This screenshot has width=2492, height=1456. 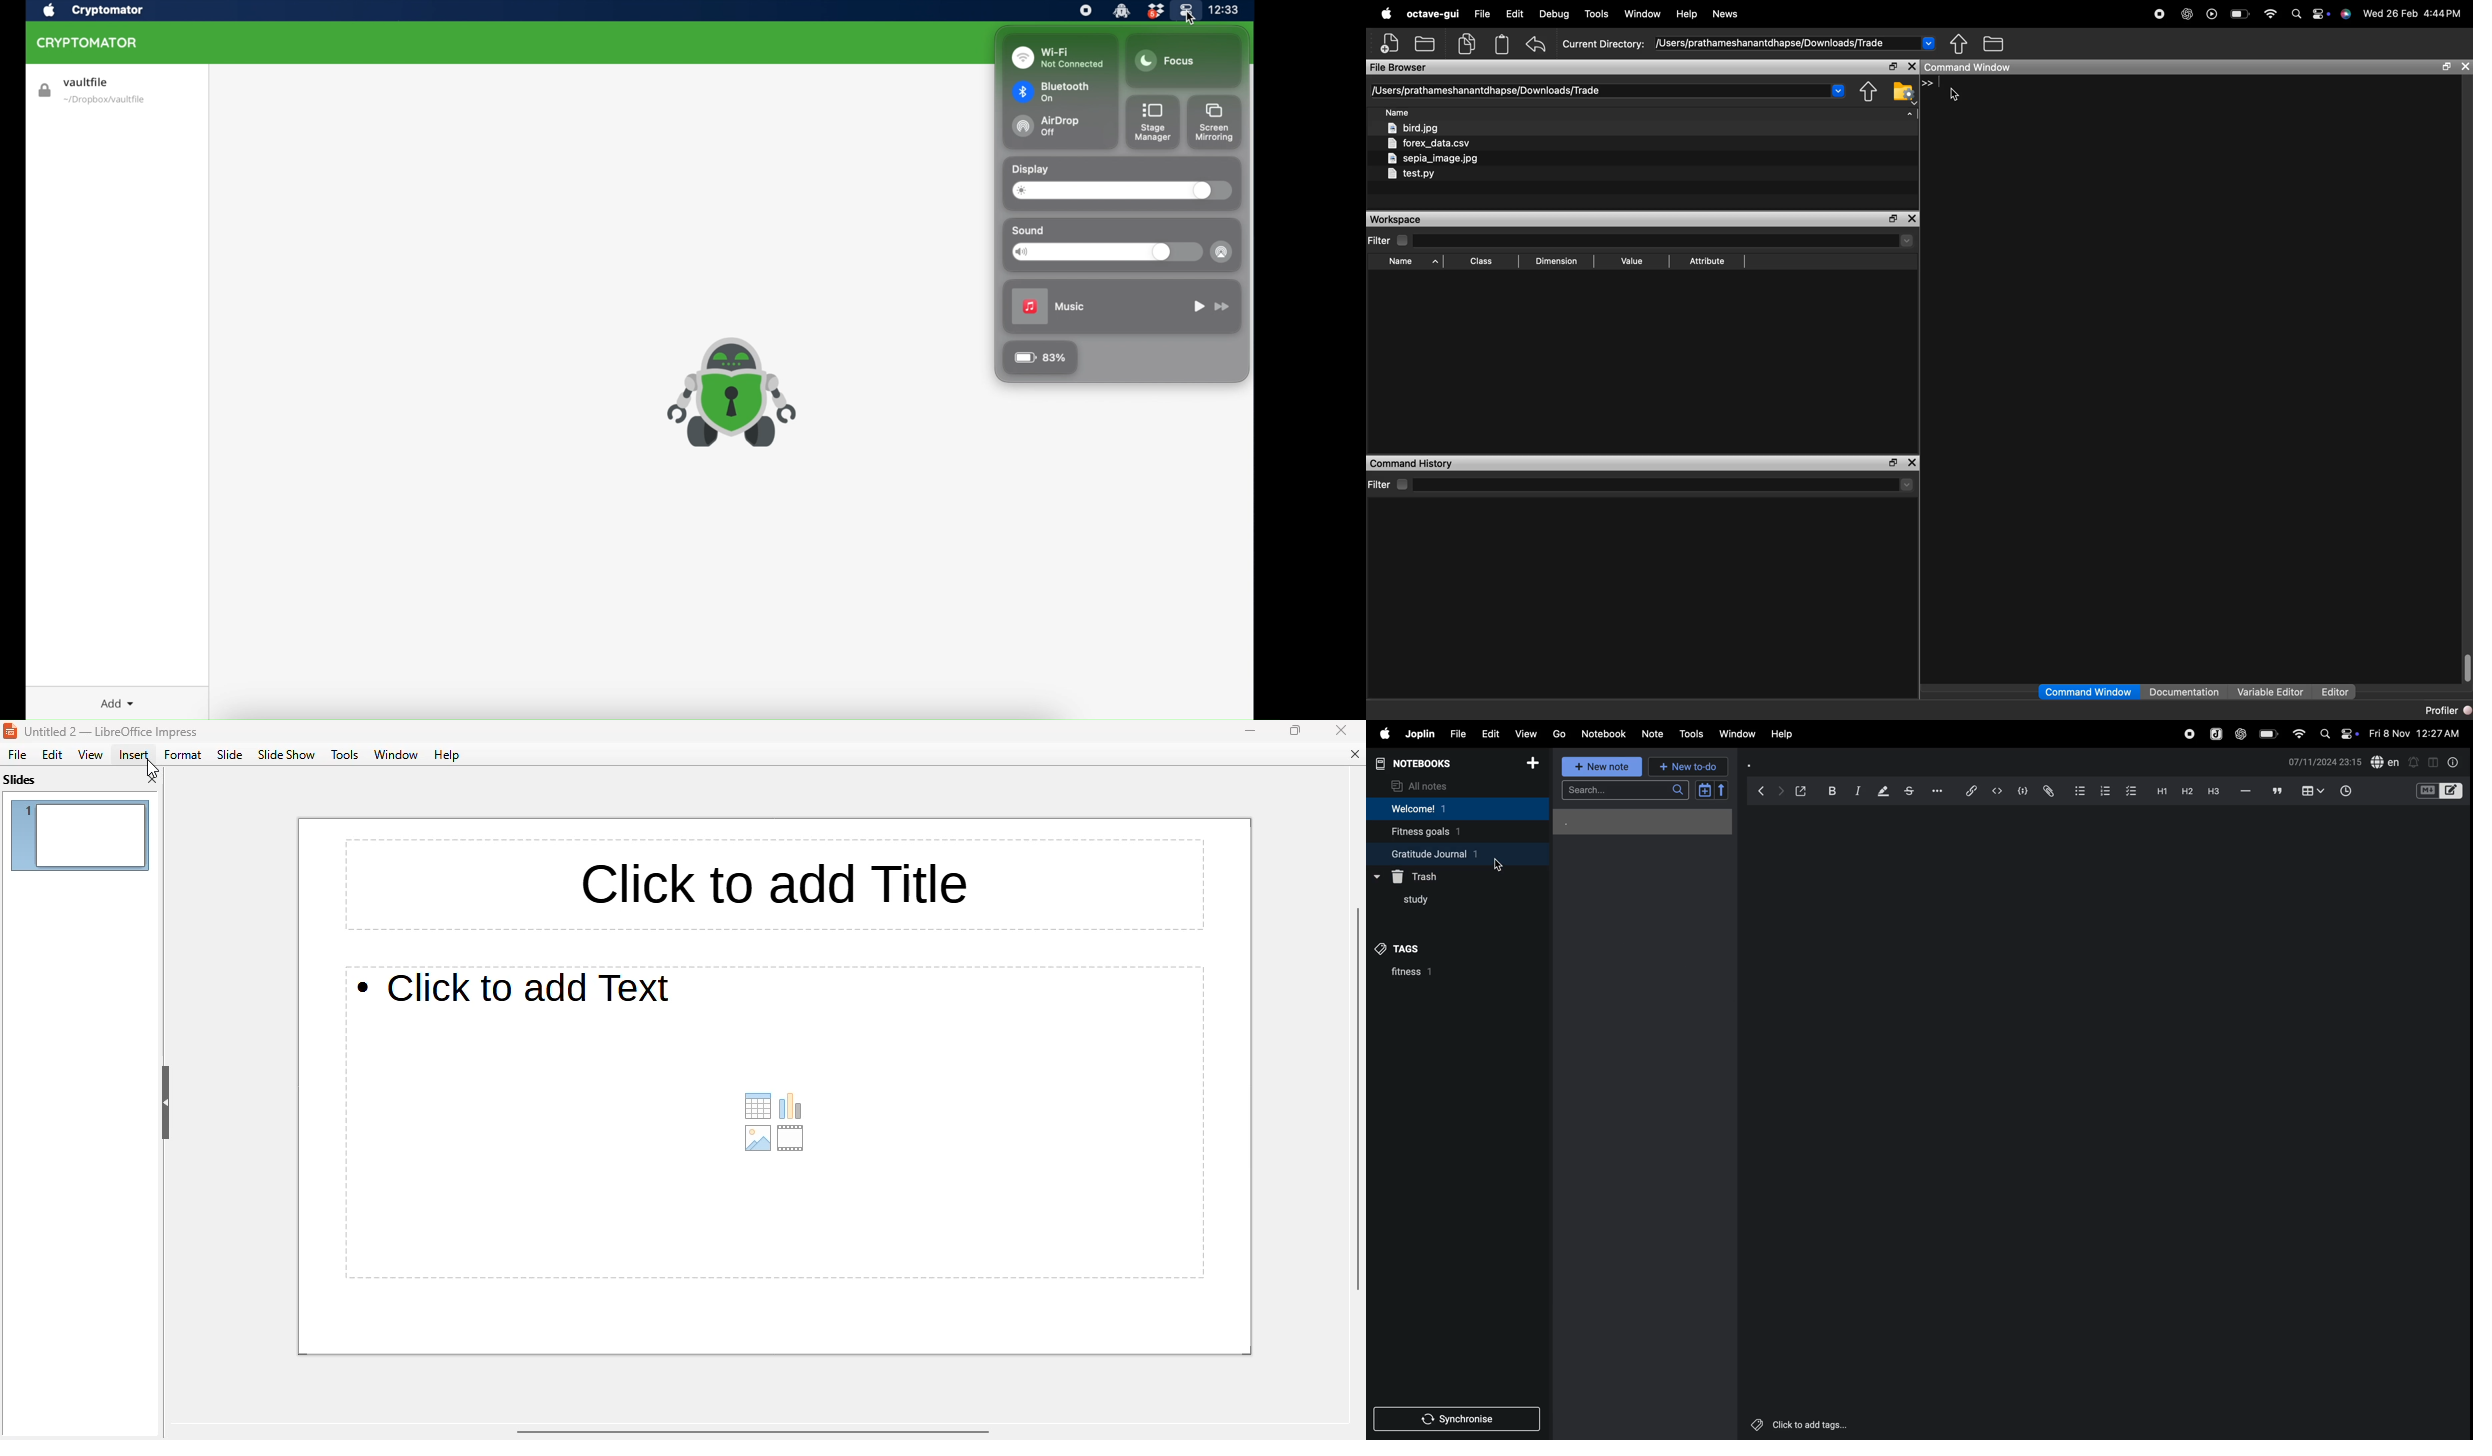 I want to click on 07/11/2024 23:15, so click(x=2325, y=762).